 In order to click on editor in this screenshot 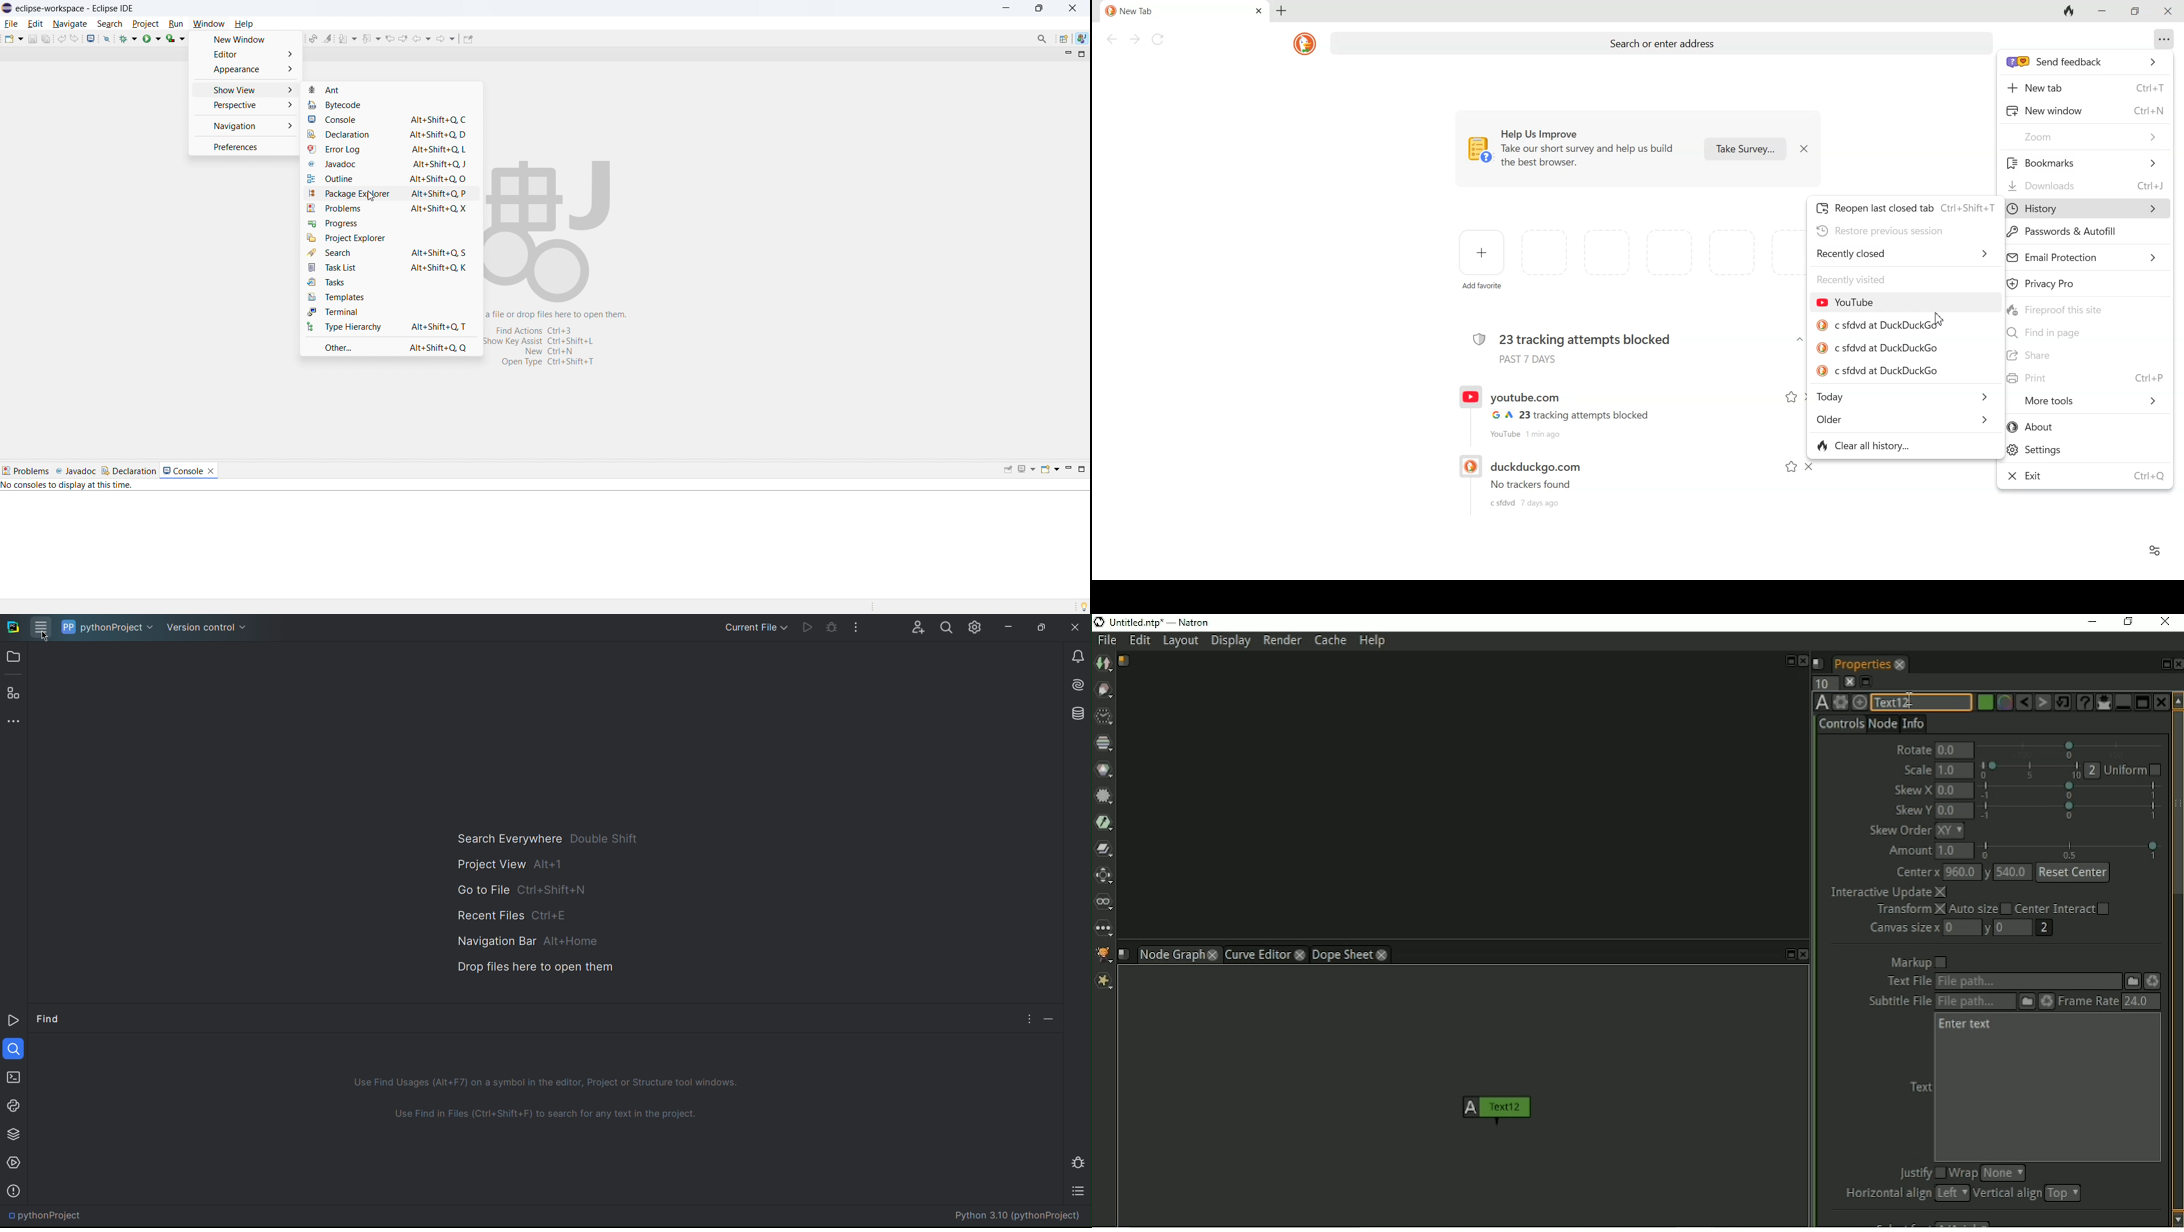, I will do `click(246, 53)`.